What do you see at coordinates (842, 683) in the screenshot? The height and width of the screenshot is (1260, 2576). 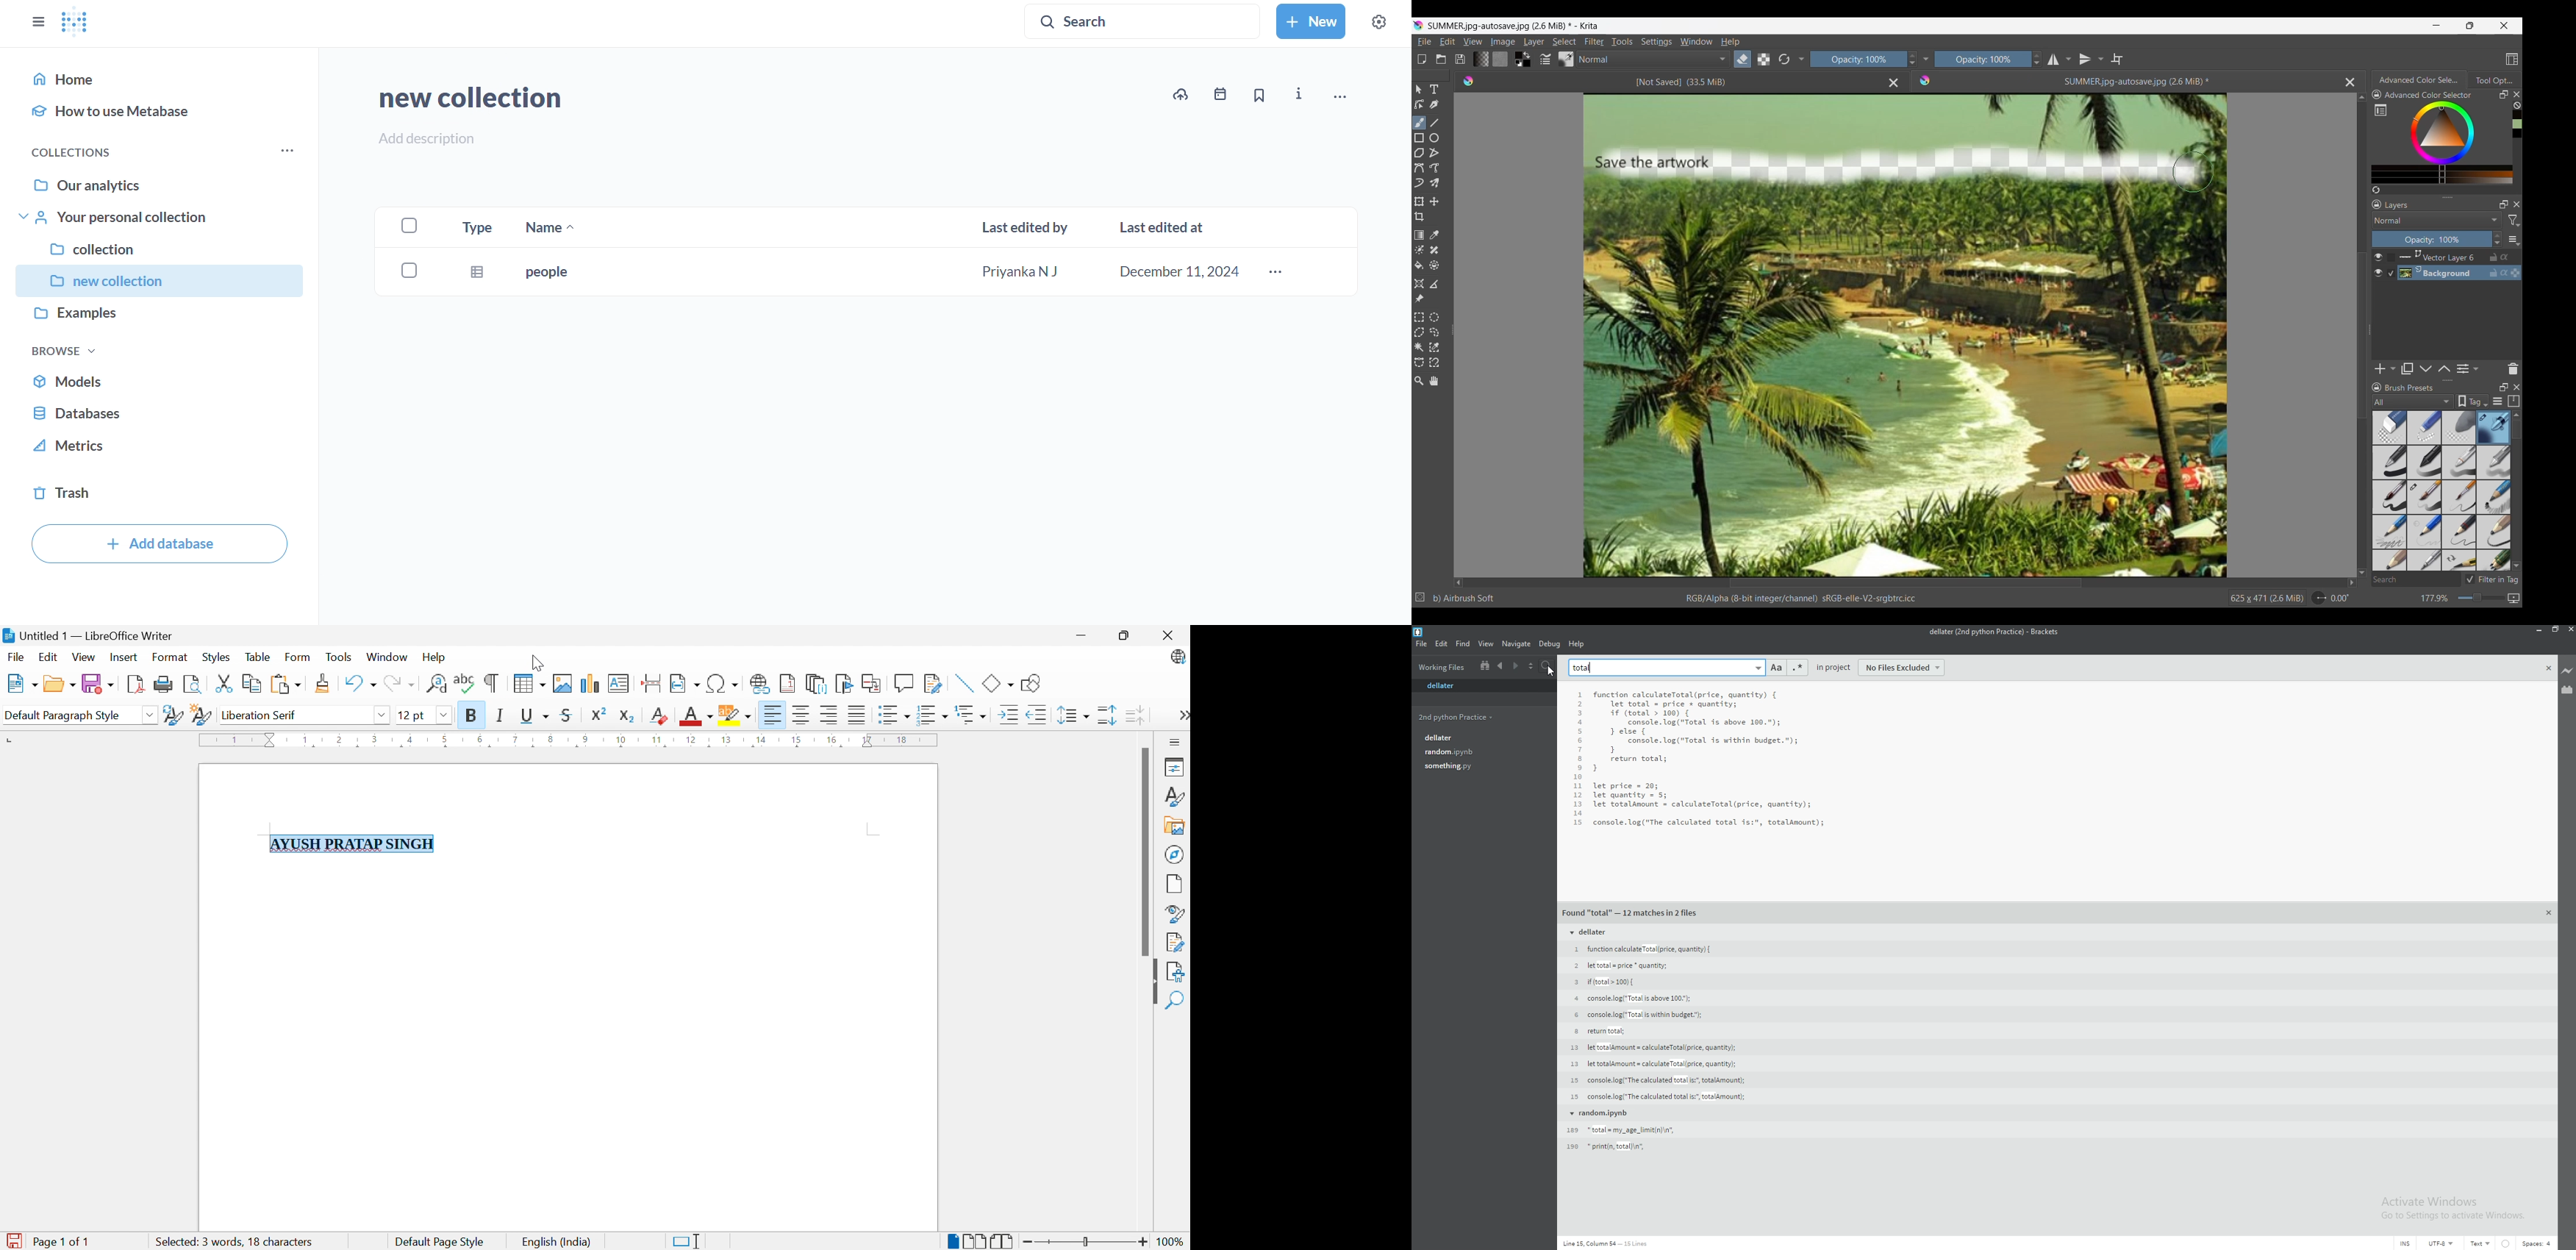 I see `Insert Bookmark` at bounding box center [842, 683].